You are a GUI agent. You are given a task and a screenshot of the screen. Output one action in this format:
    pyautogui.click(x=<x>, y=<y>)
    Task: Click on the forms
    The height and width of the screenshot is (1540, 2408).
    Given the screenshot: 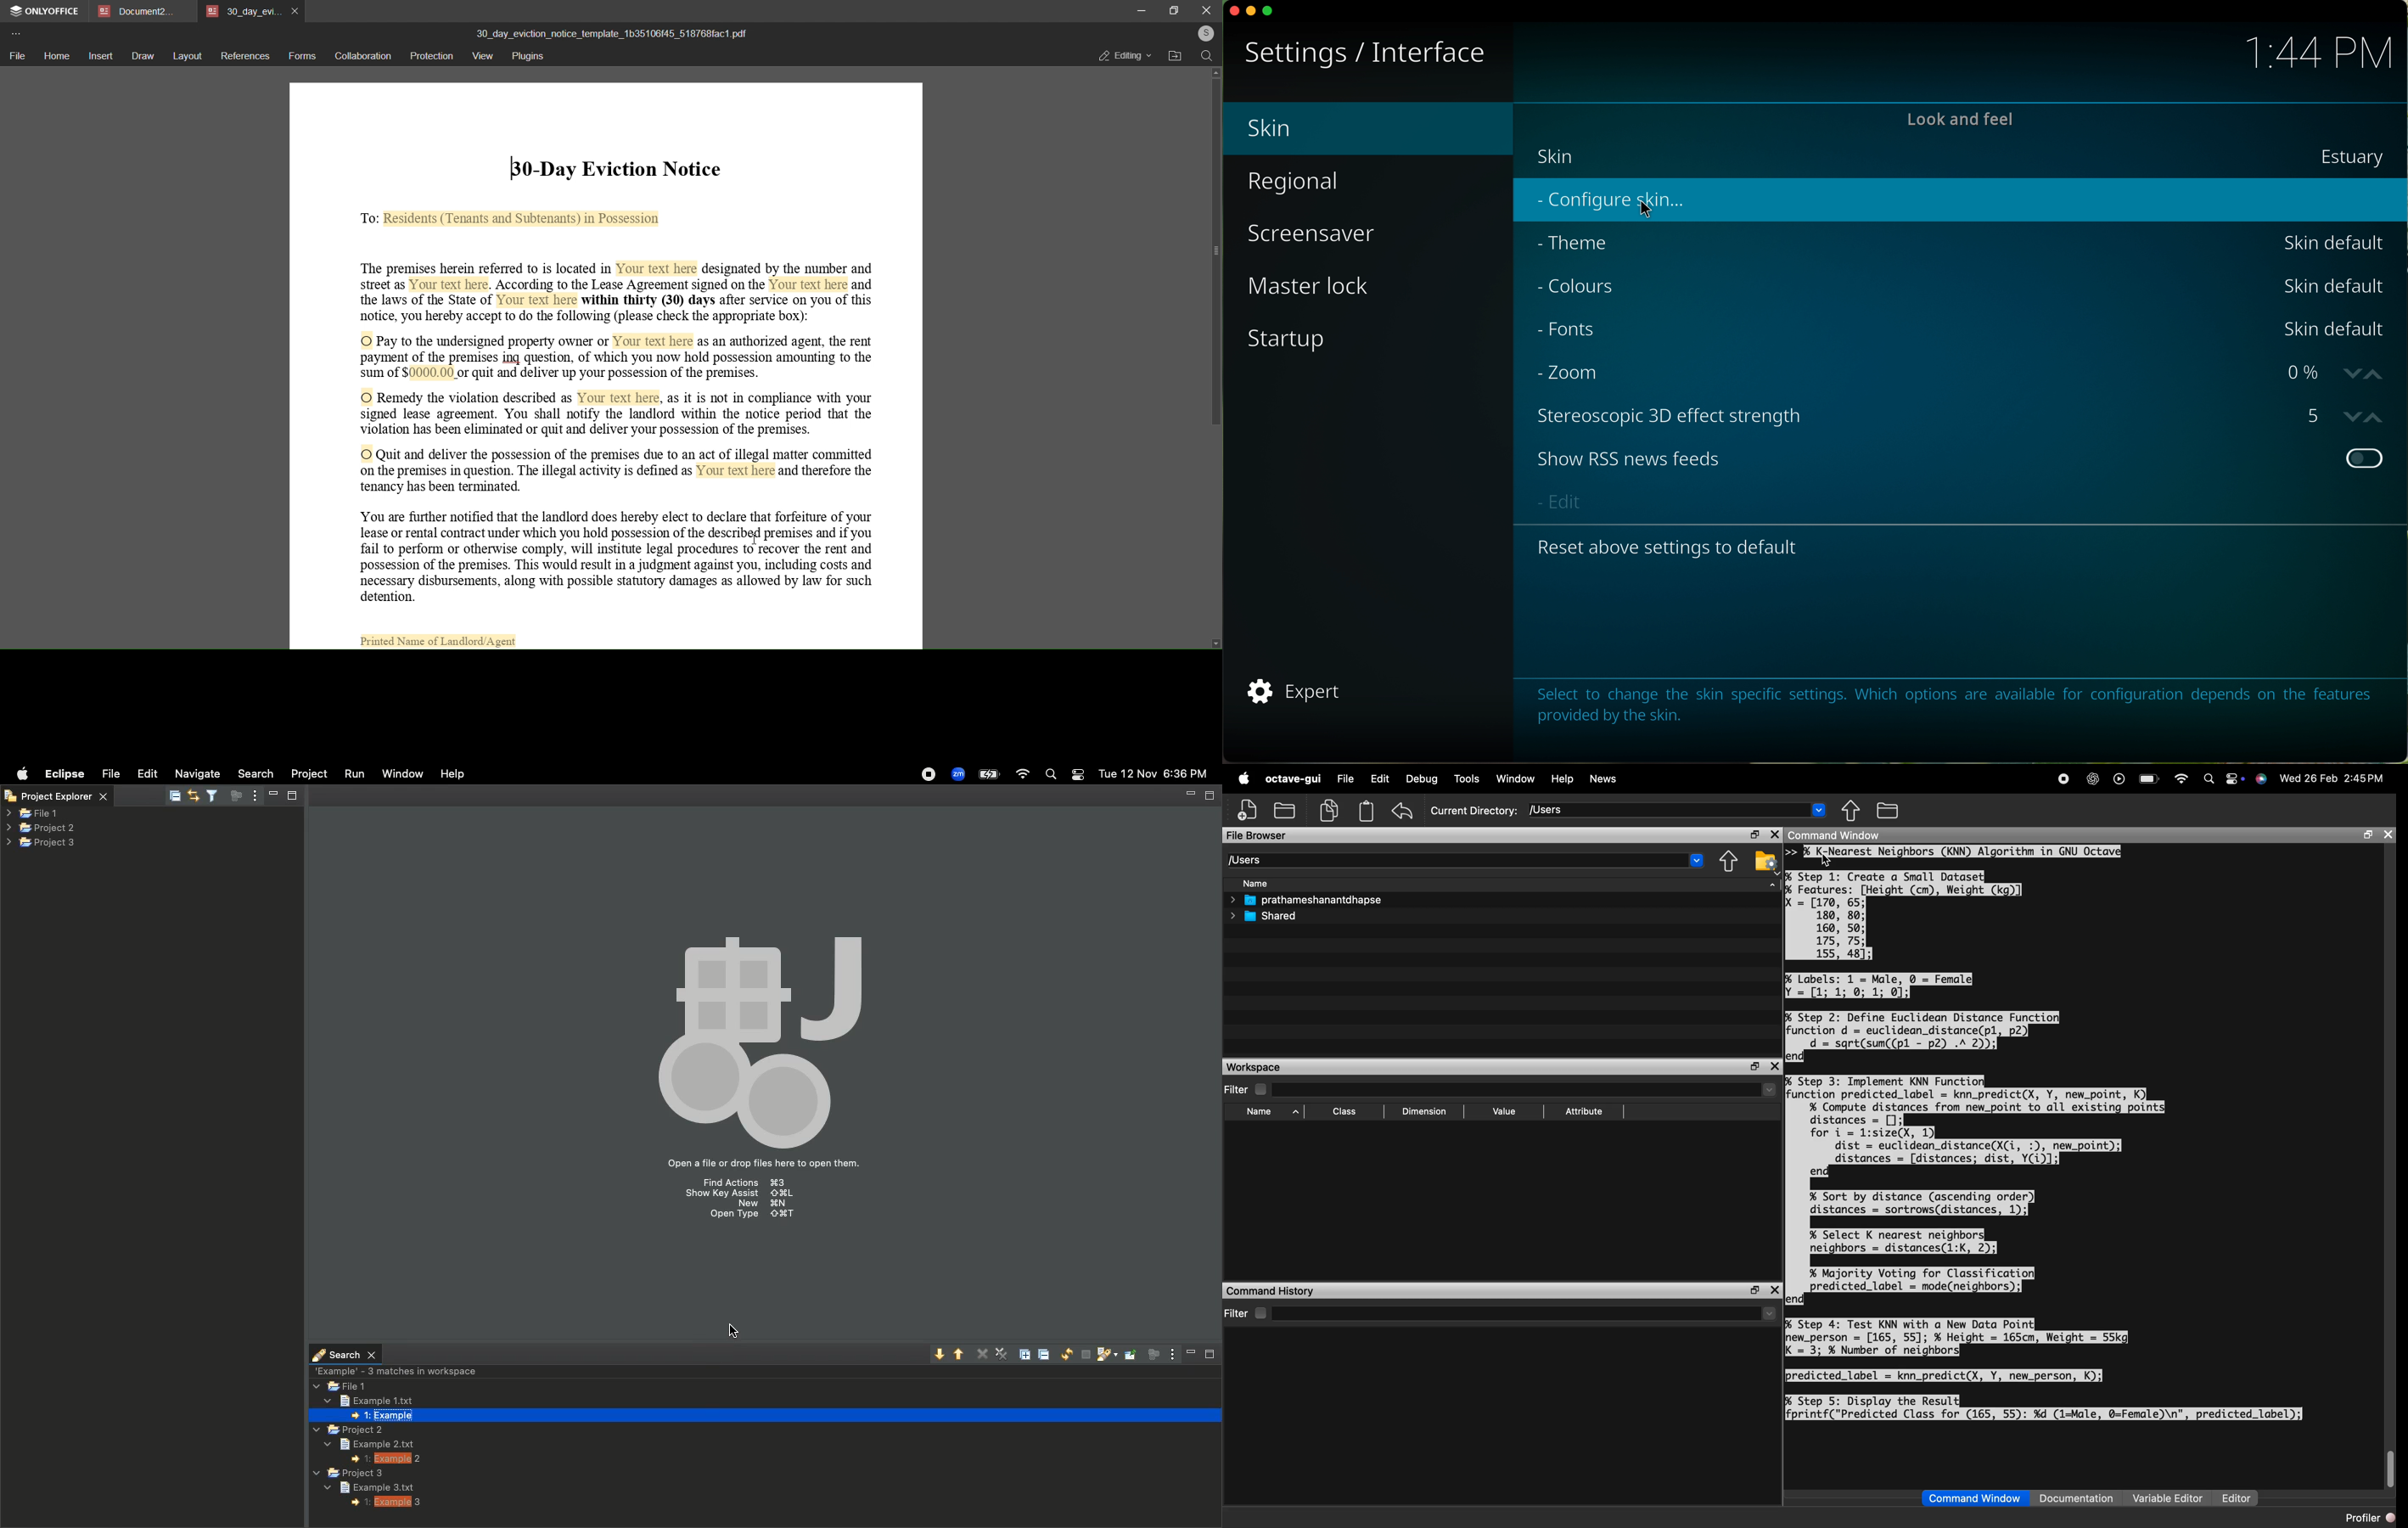 What is the action you would take?
    pyautogui.click(x=302, y=56)
    